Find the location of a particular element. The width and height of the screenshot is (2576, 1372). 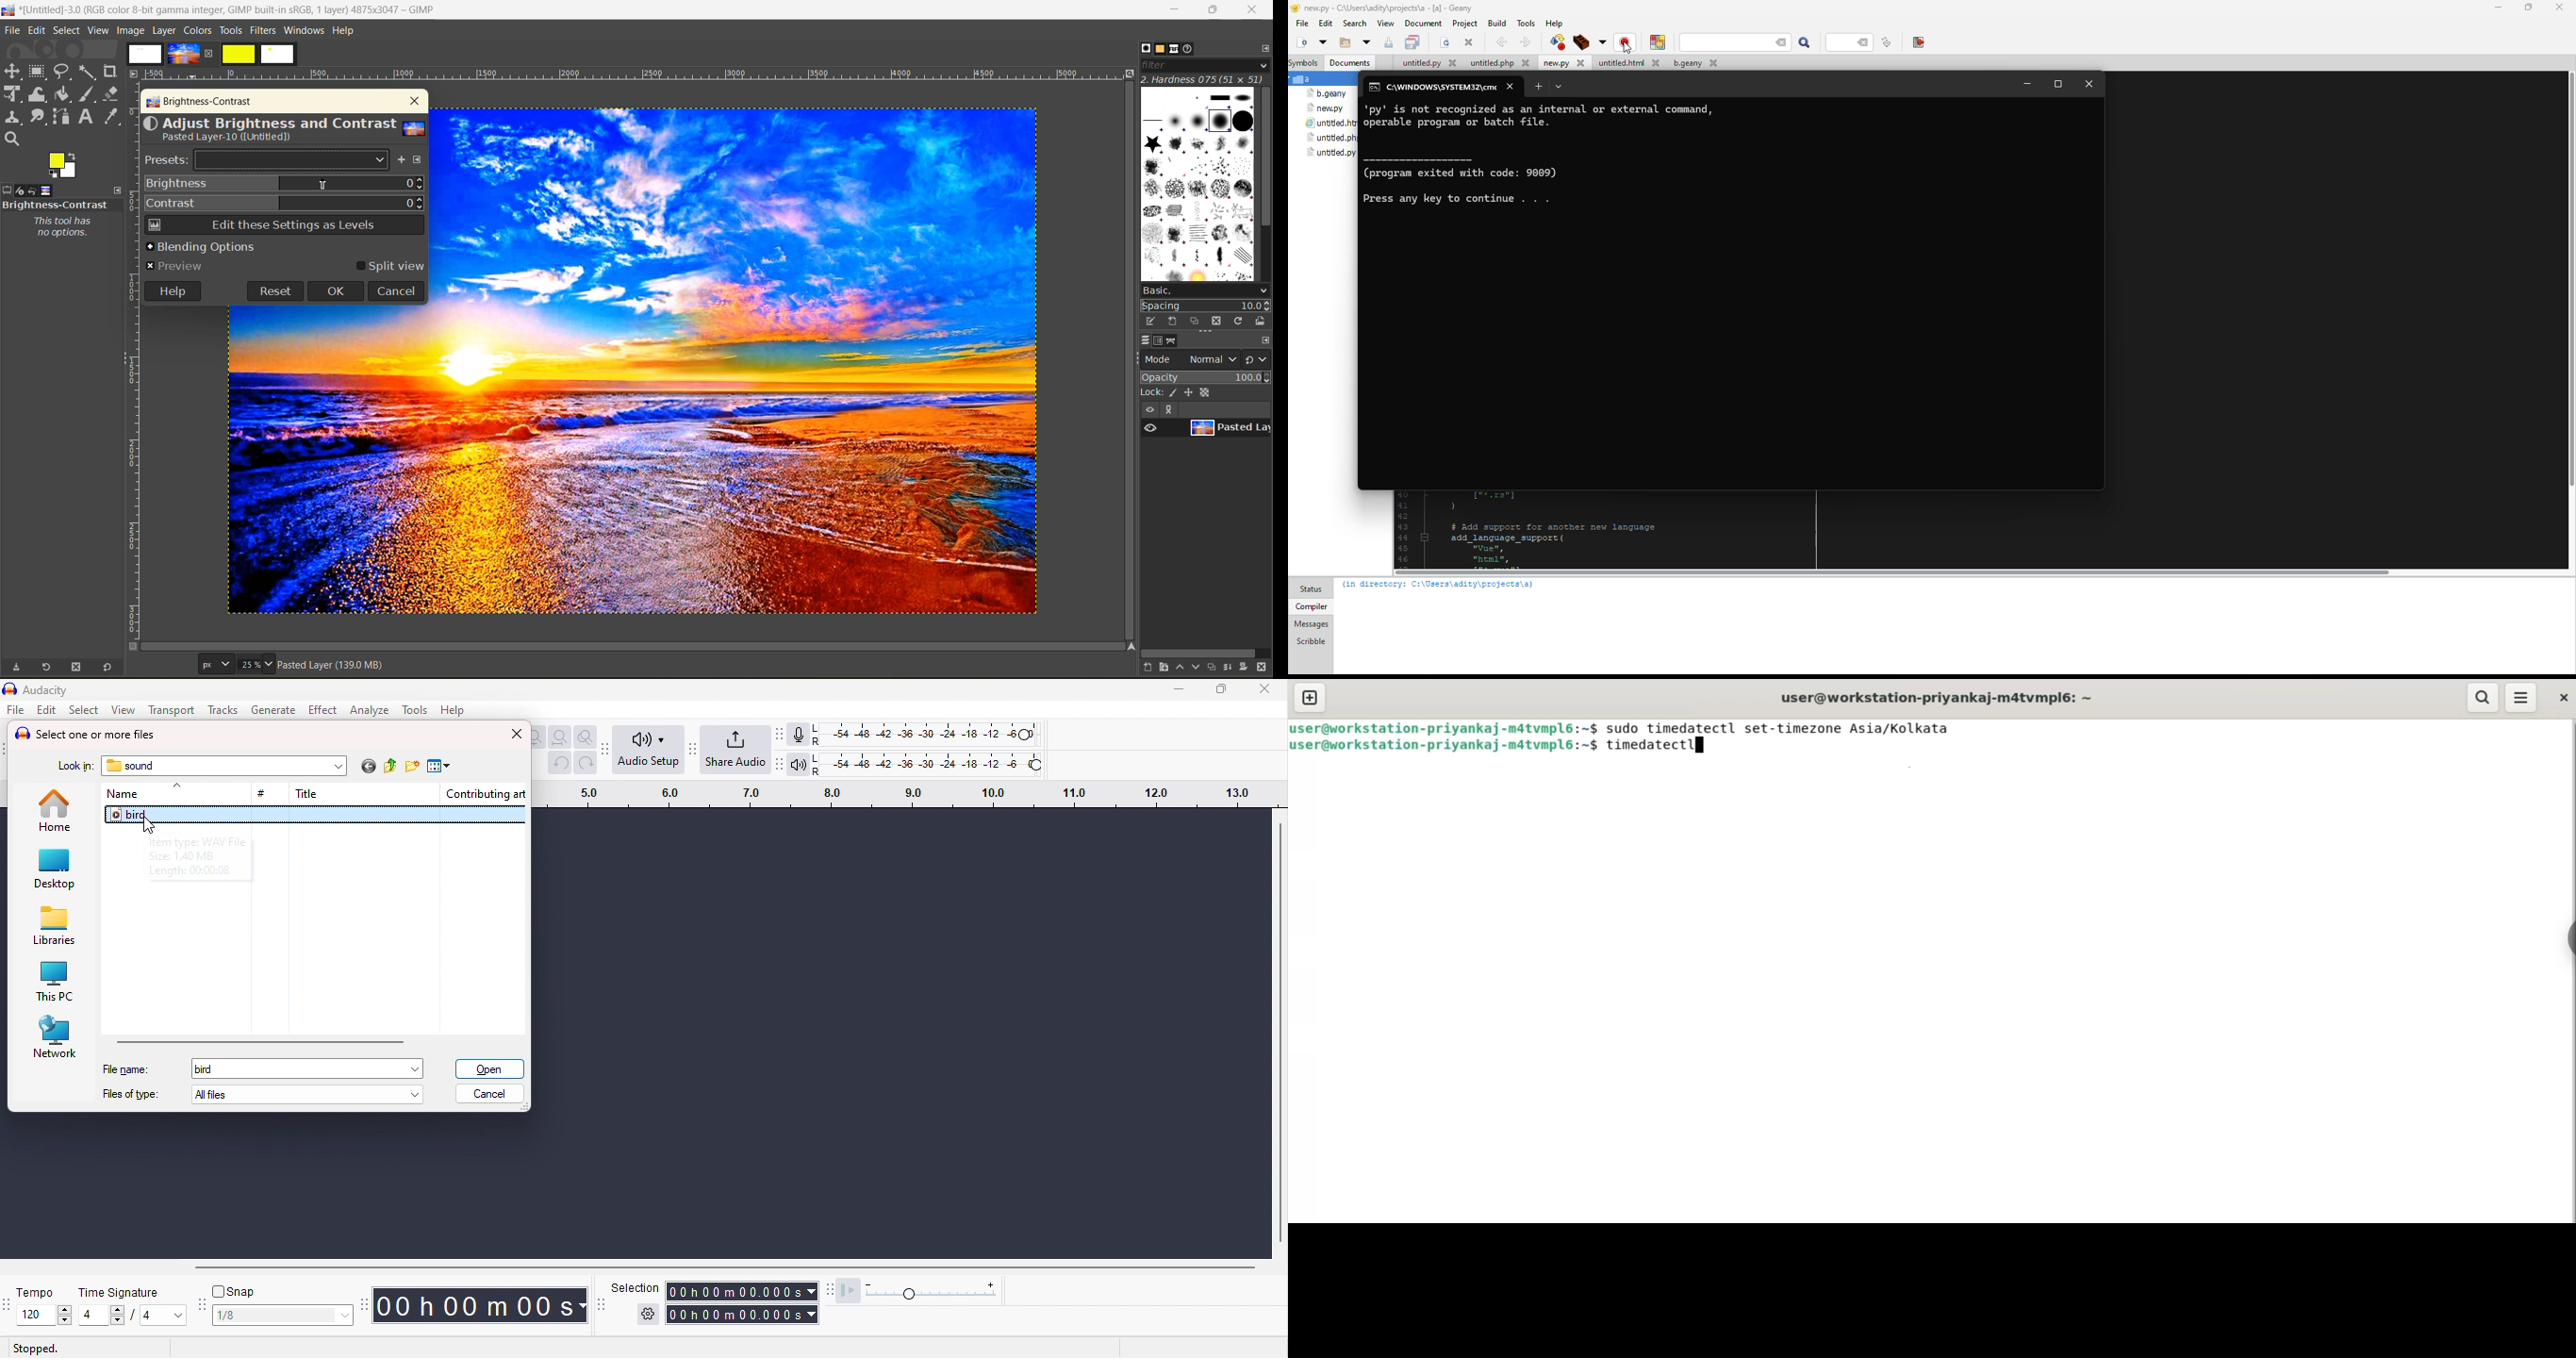

filter is located at coordinates (1205, 65).